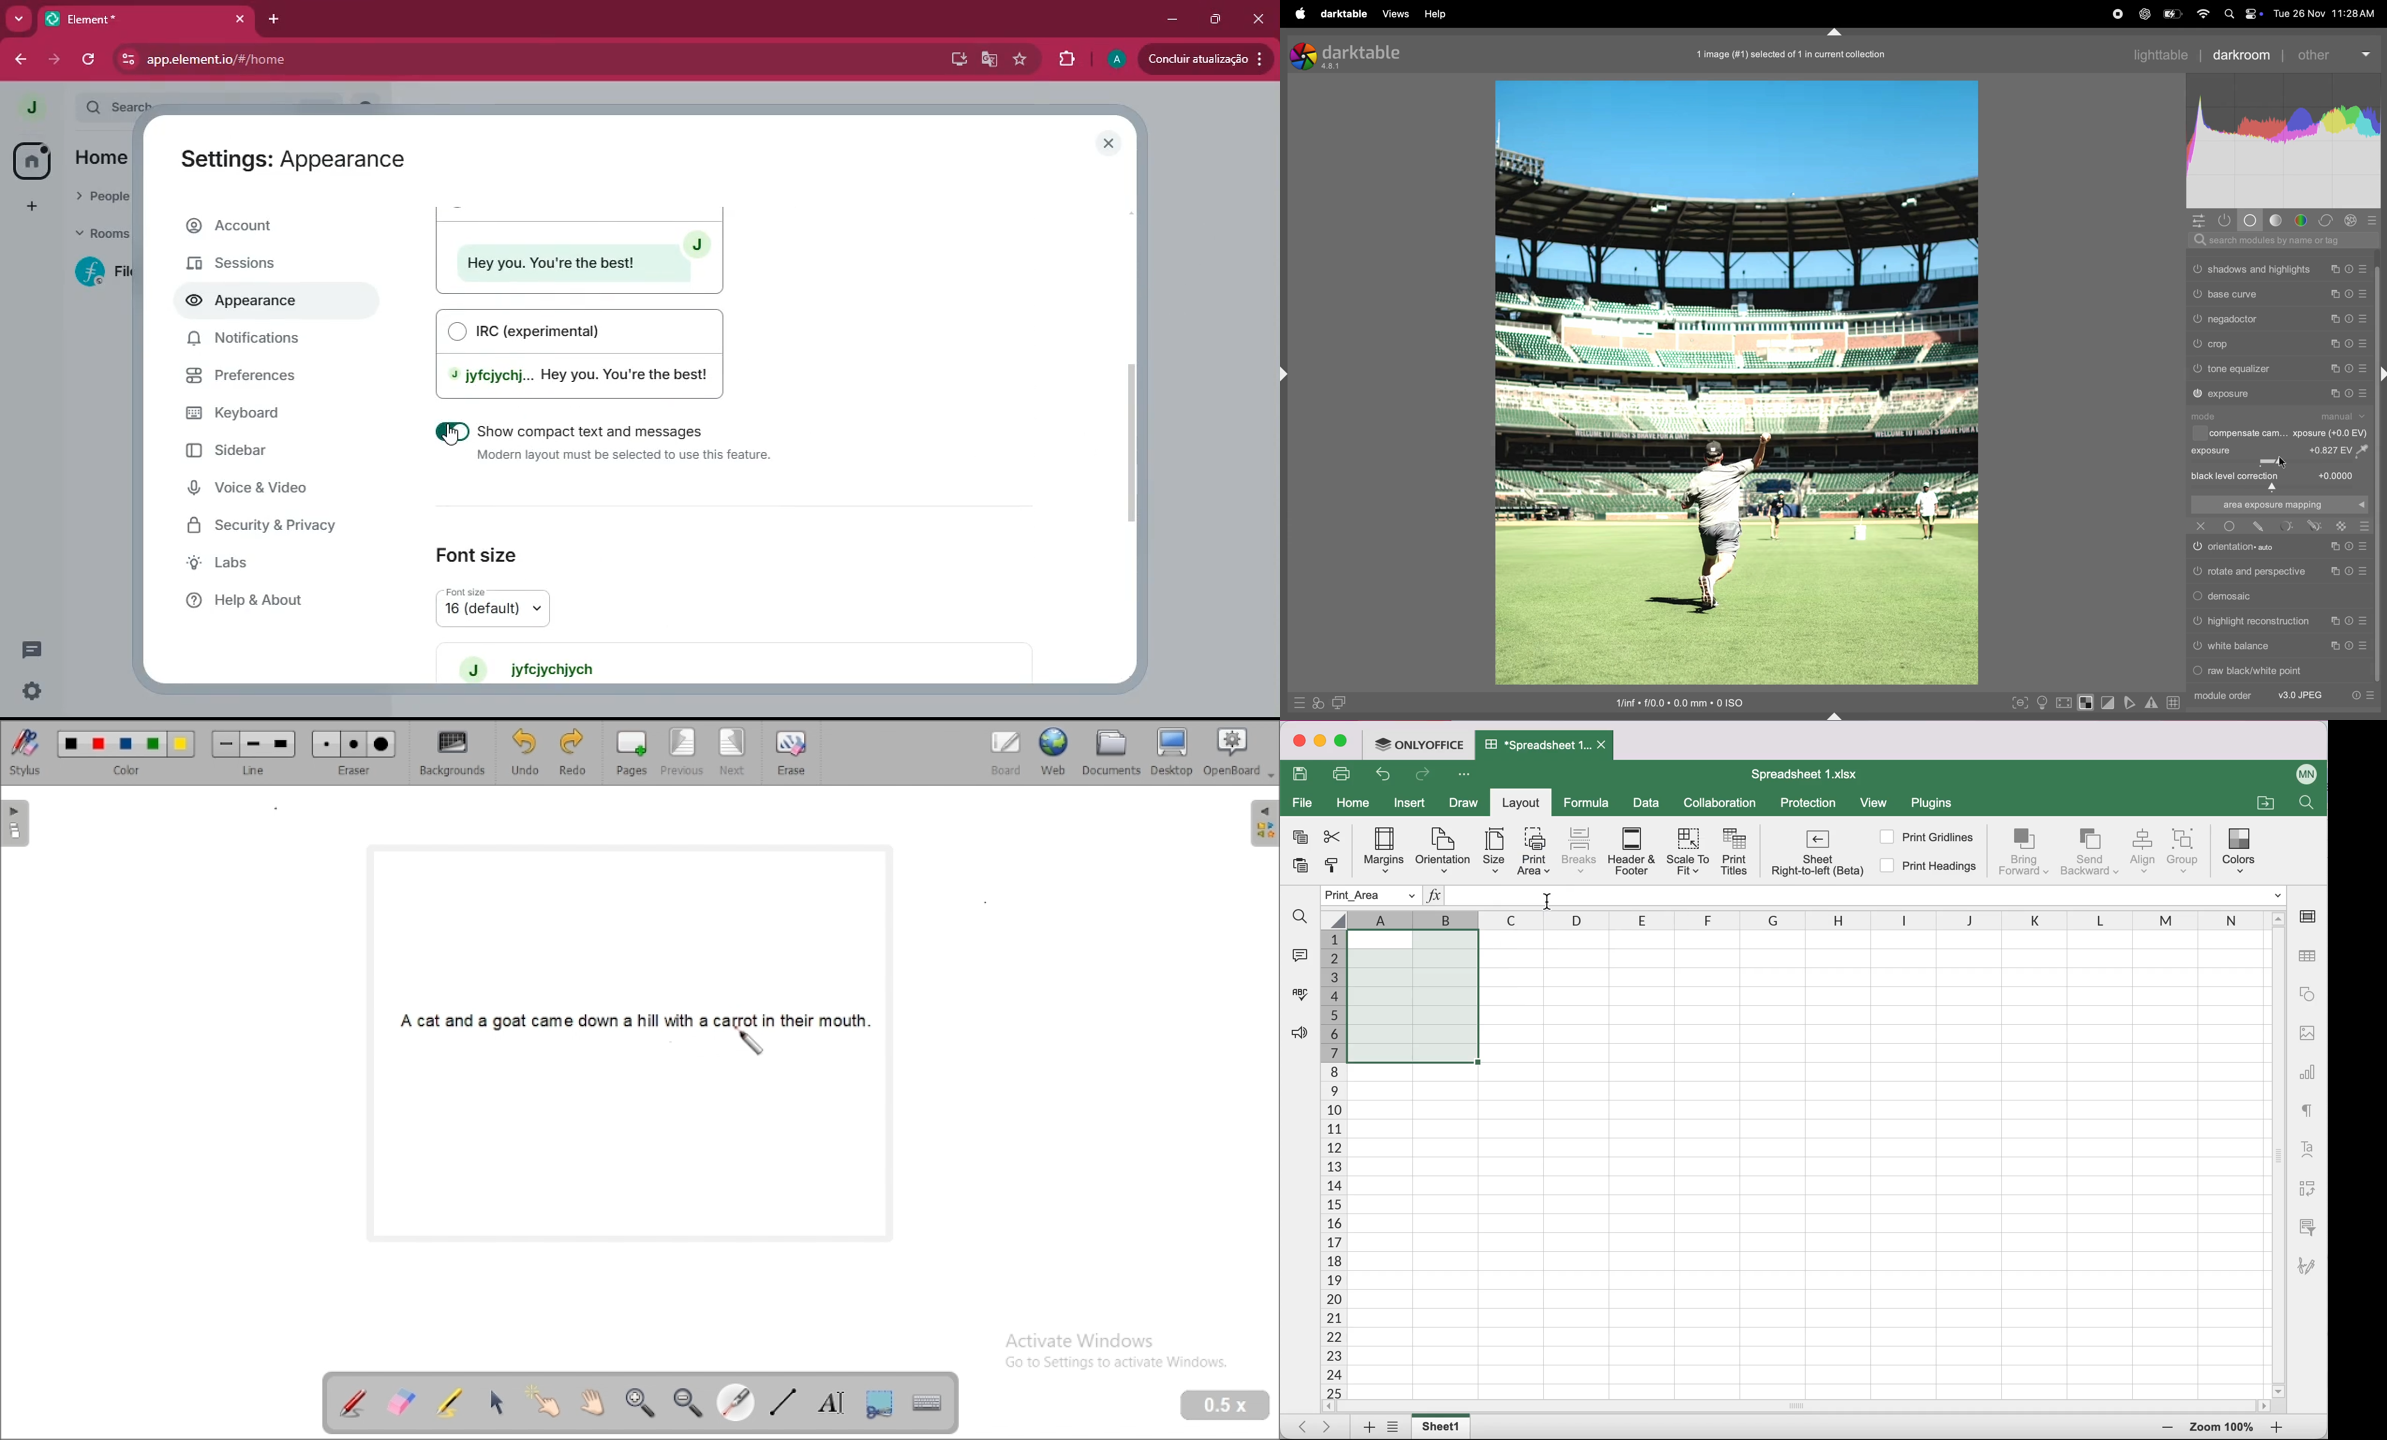 The height and width of the screenshot is (1456, 2408). What do you see at coordinates (1724, 803) in the screenshot?
I see `collaboration` at bounding box center [1724, 803].